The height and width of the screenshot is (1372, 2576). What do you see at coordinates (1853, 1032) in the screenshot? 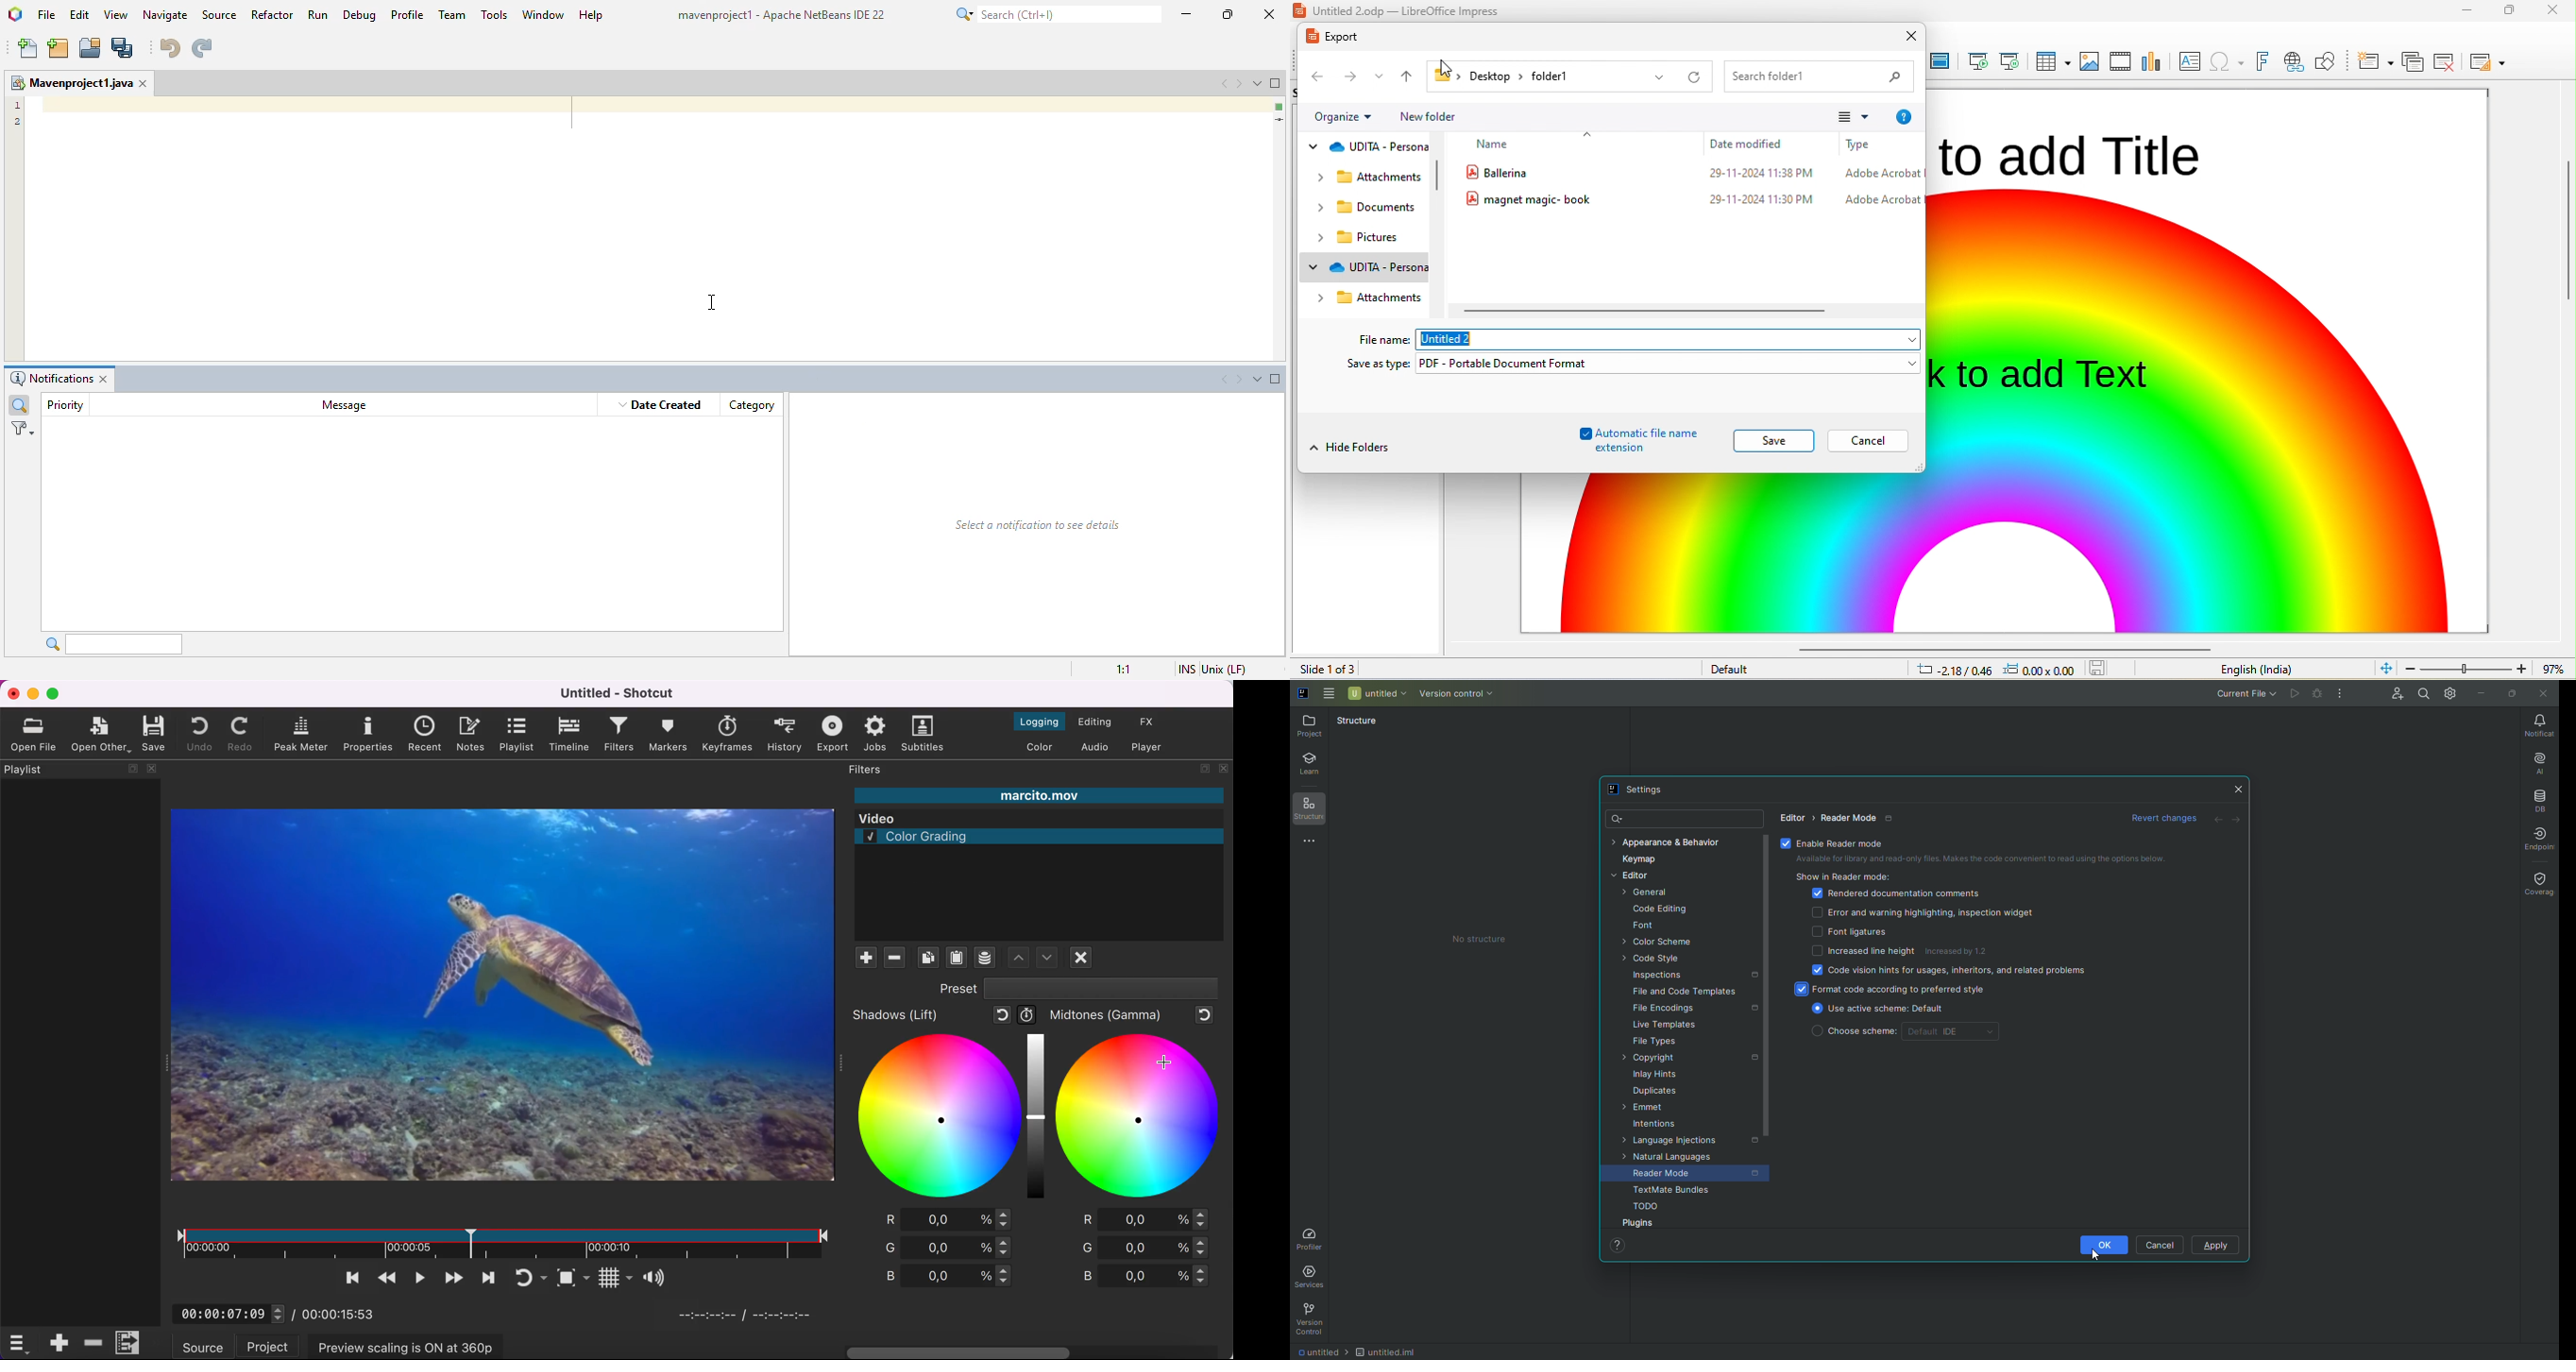
I see `Choose scheme` at bounding box center [1853, 1032].